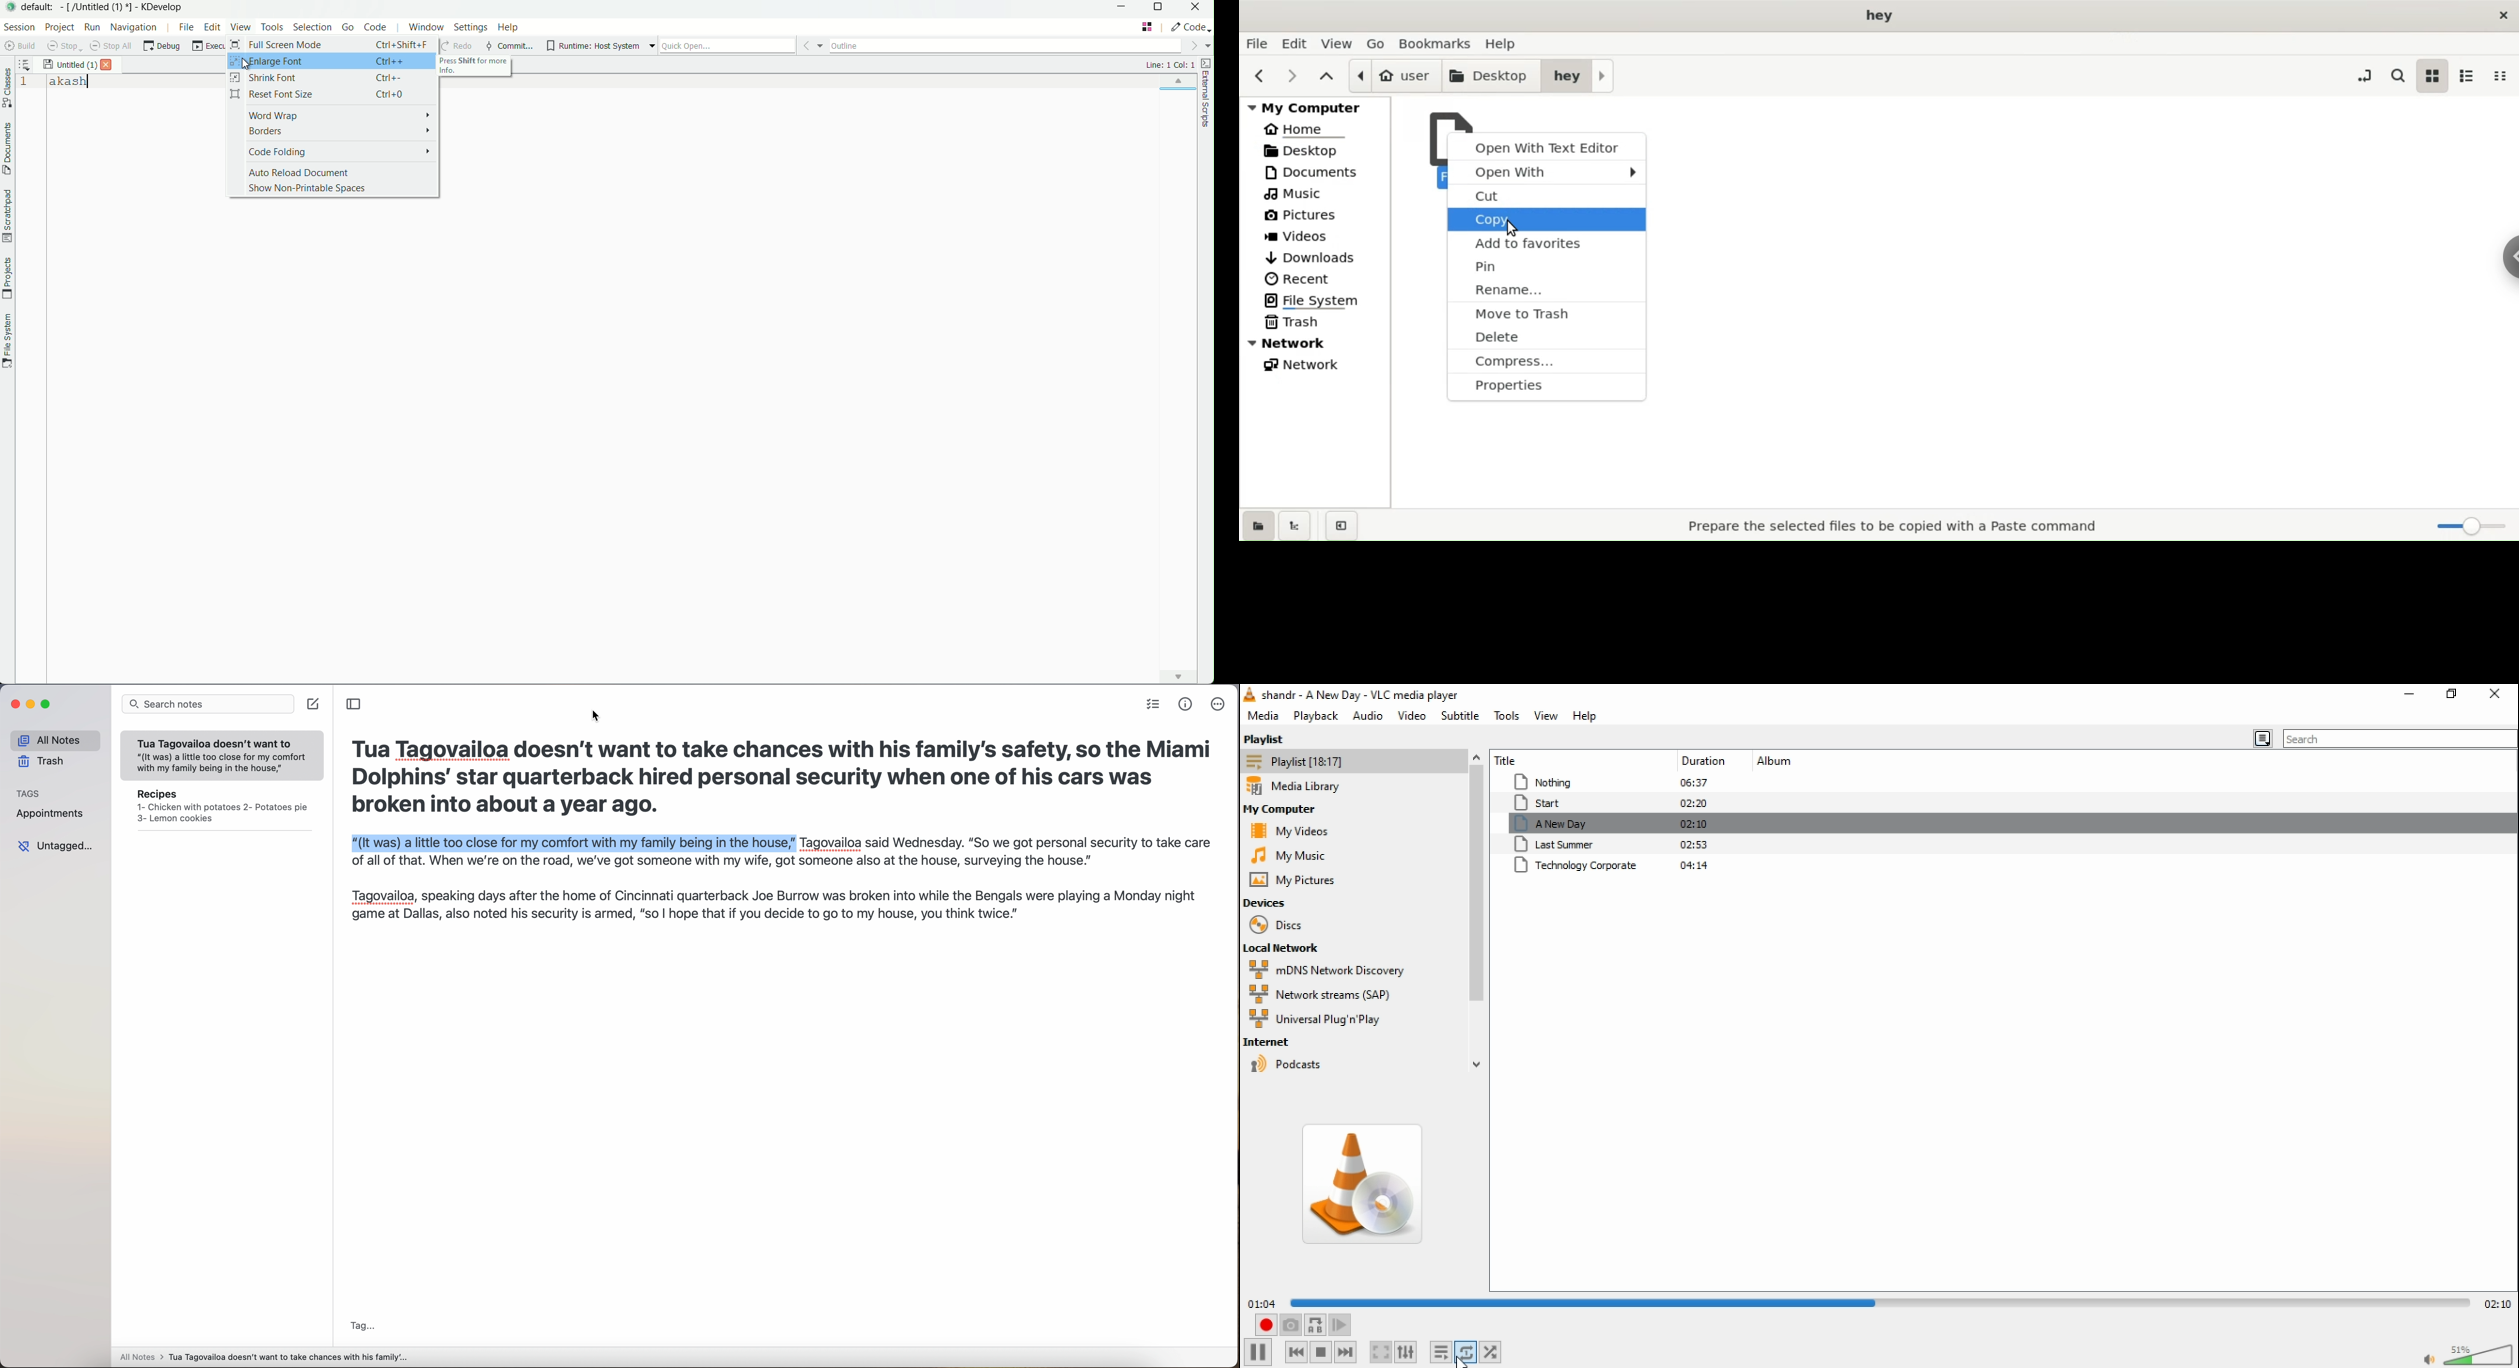  Describe the element at coordinates (1154, 704) in the screenshot. I see `check list` at that location.